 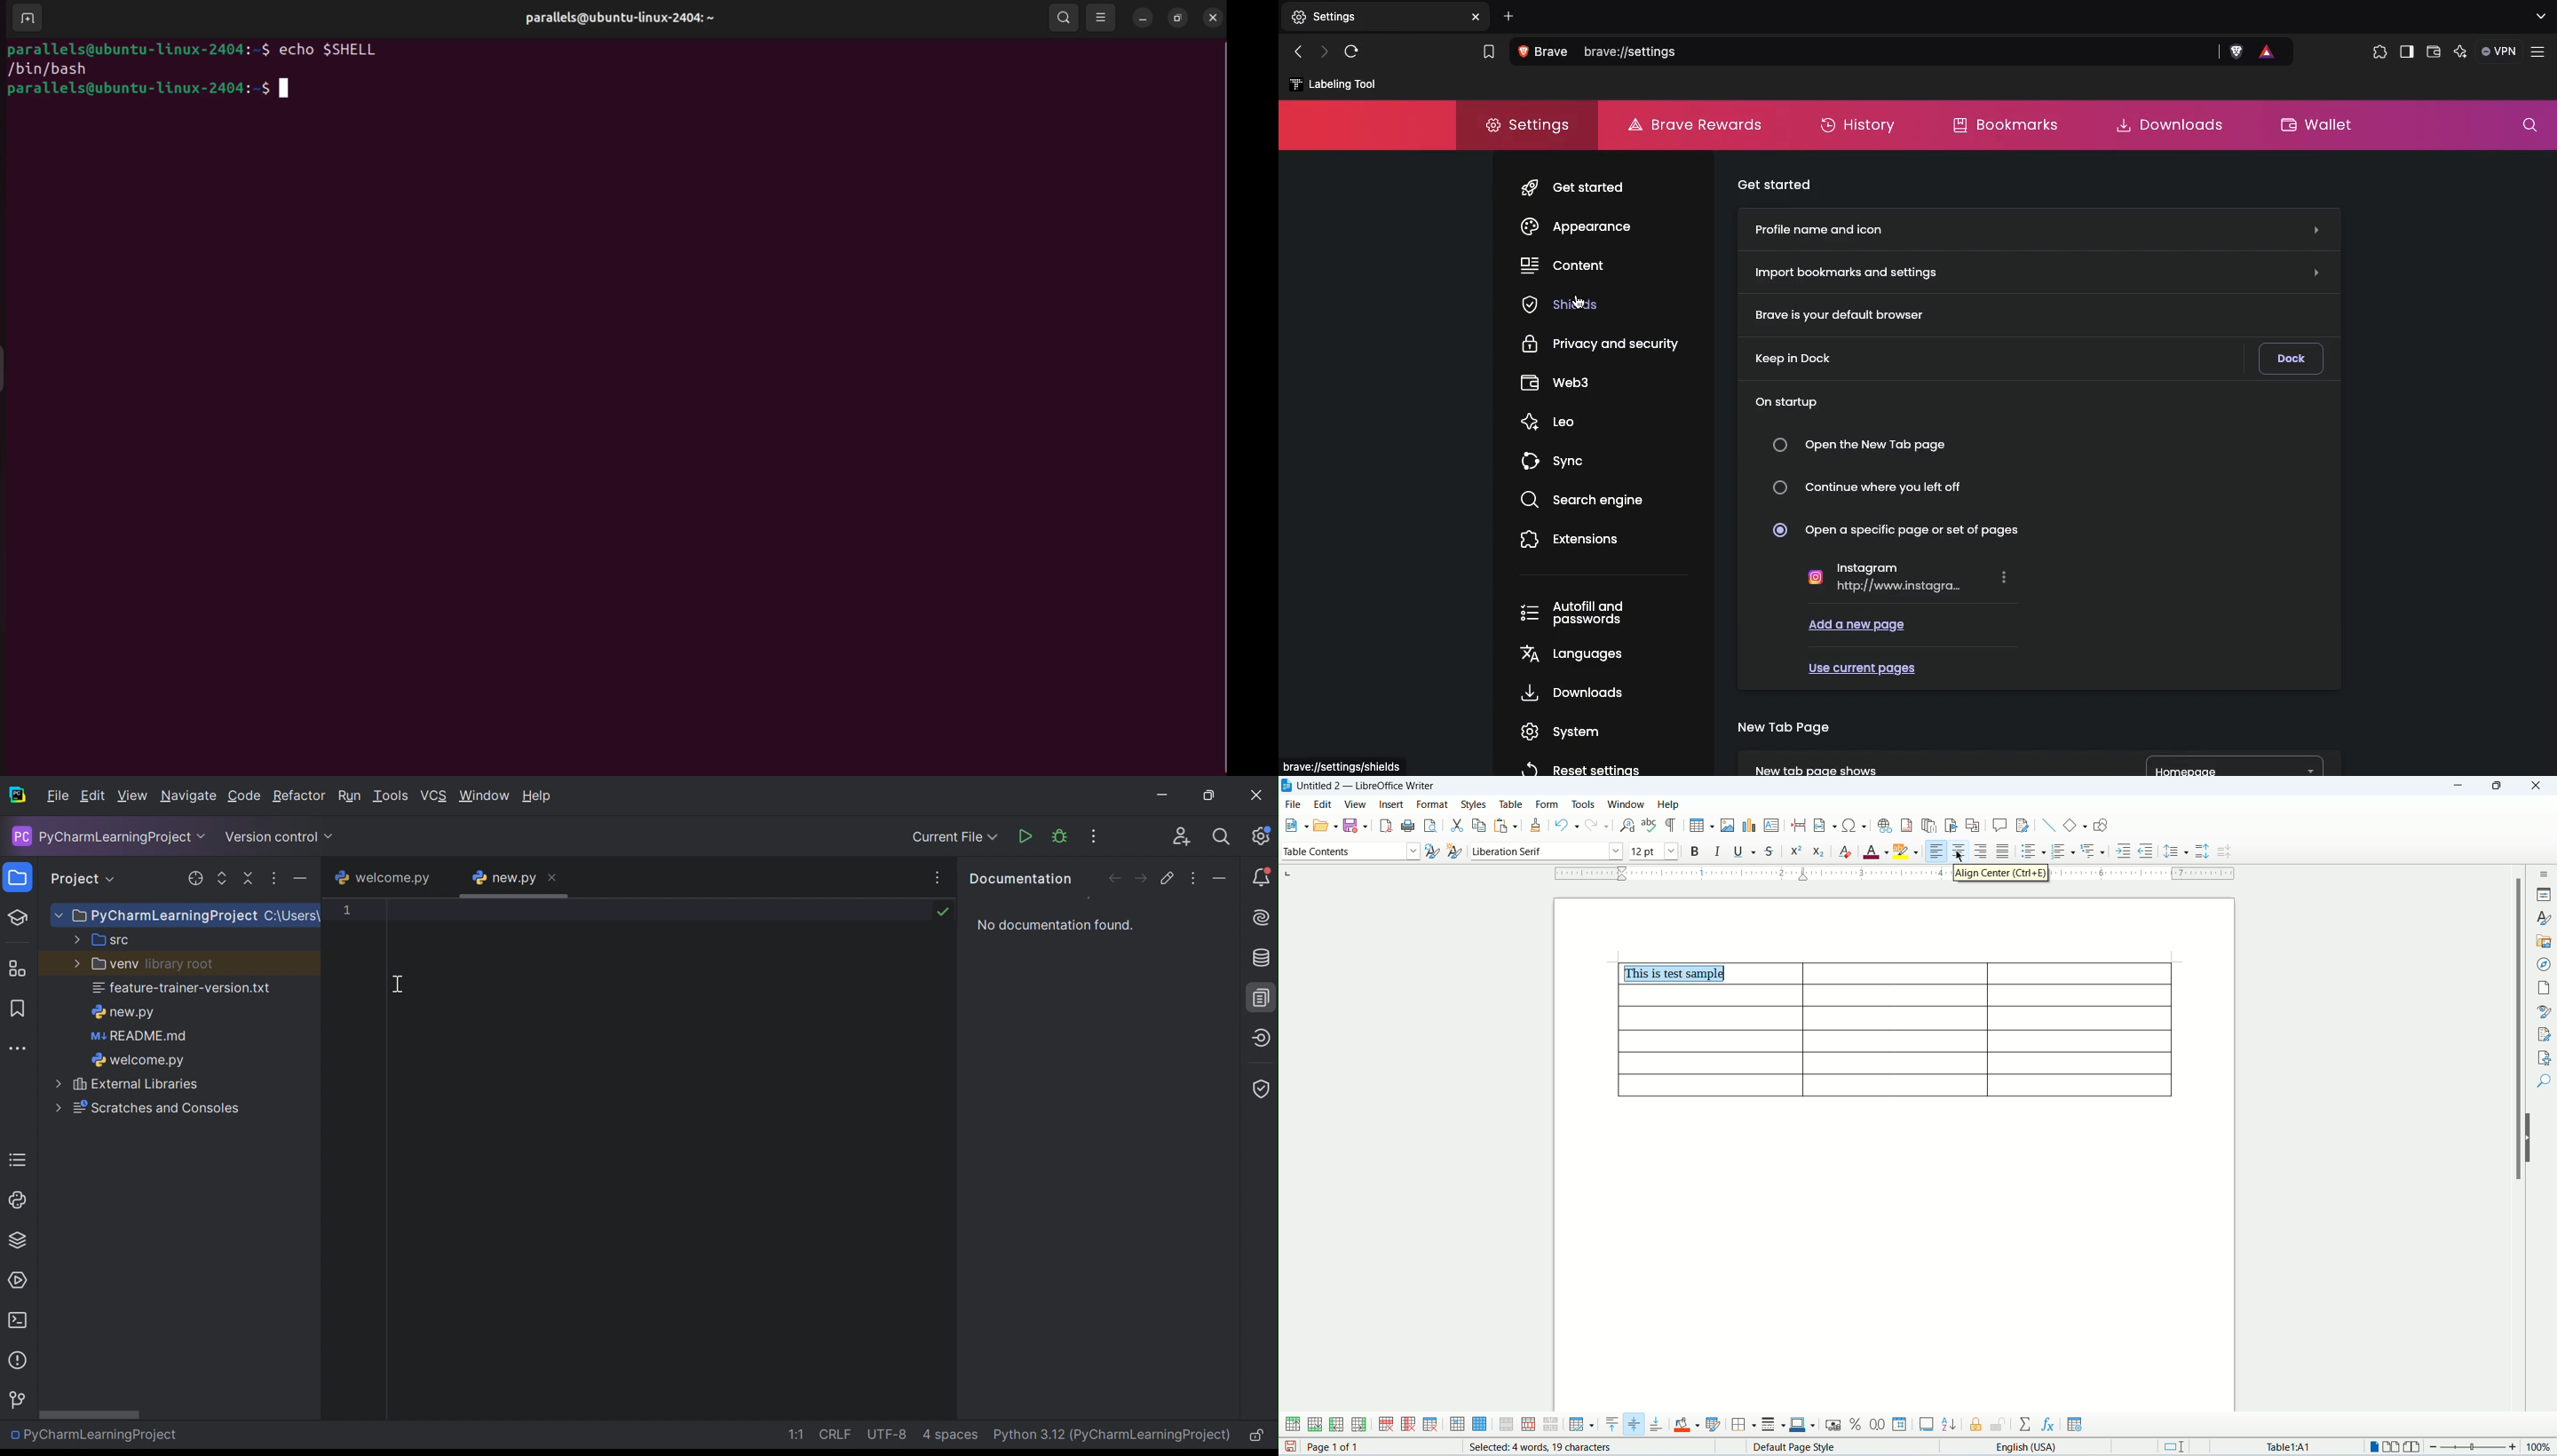 What do you see at coordinates (1948, 1426) in the screenshot?
I see `sort` at bounding box center [1948, 1426].